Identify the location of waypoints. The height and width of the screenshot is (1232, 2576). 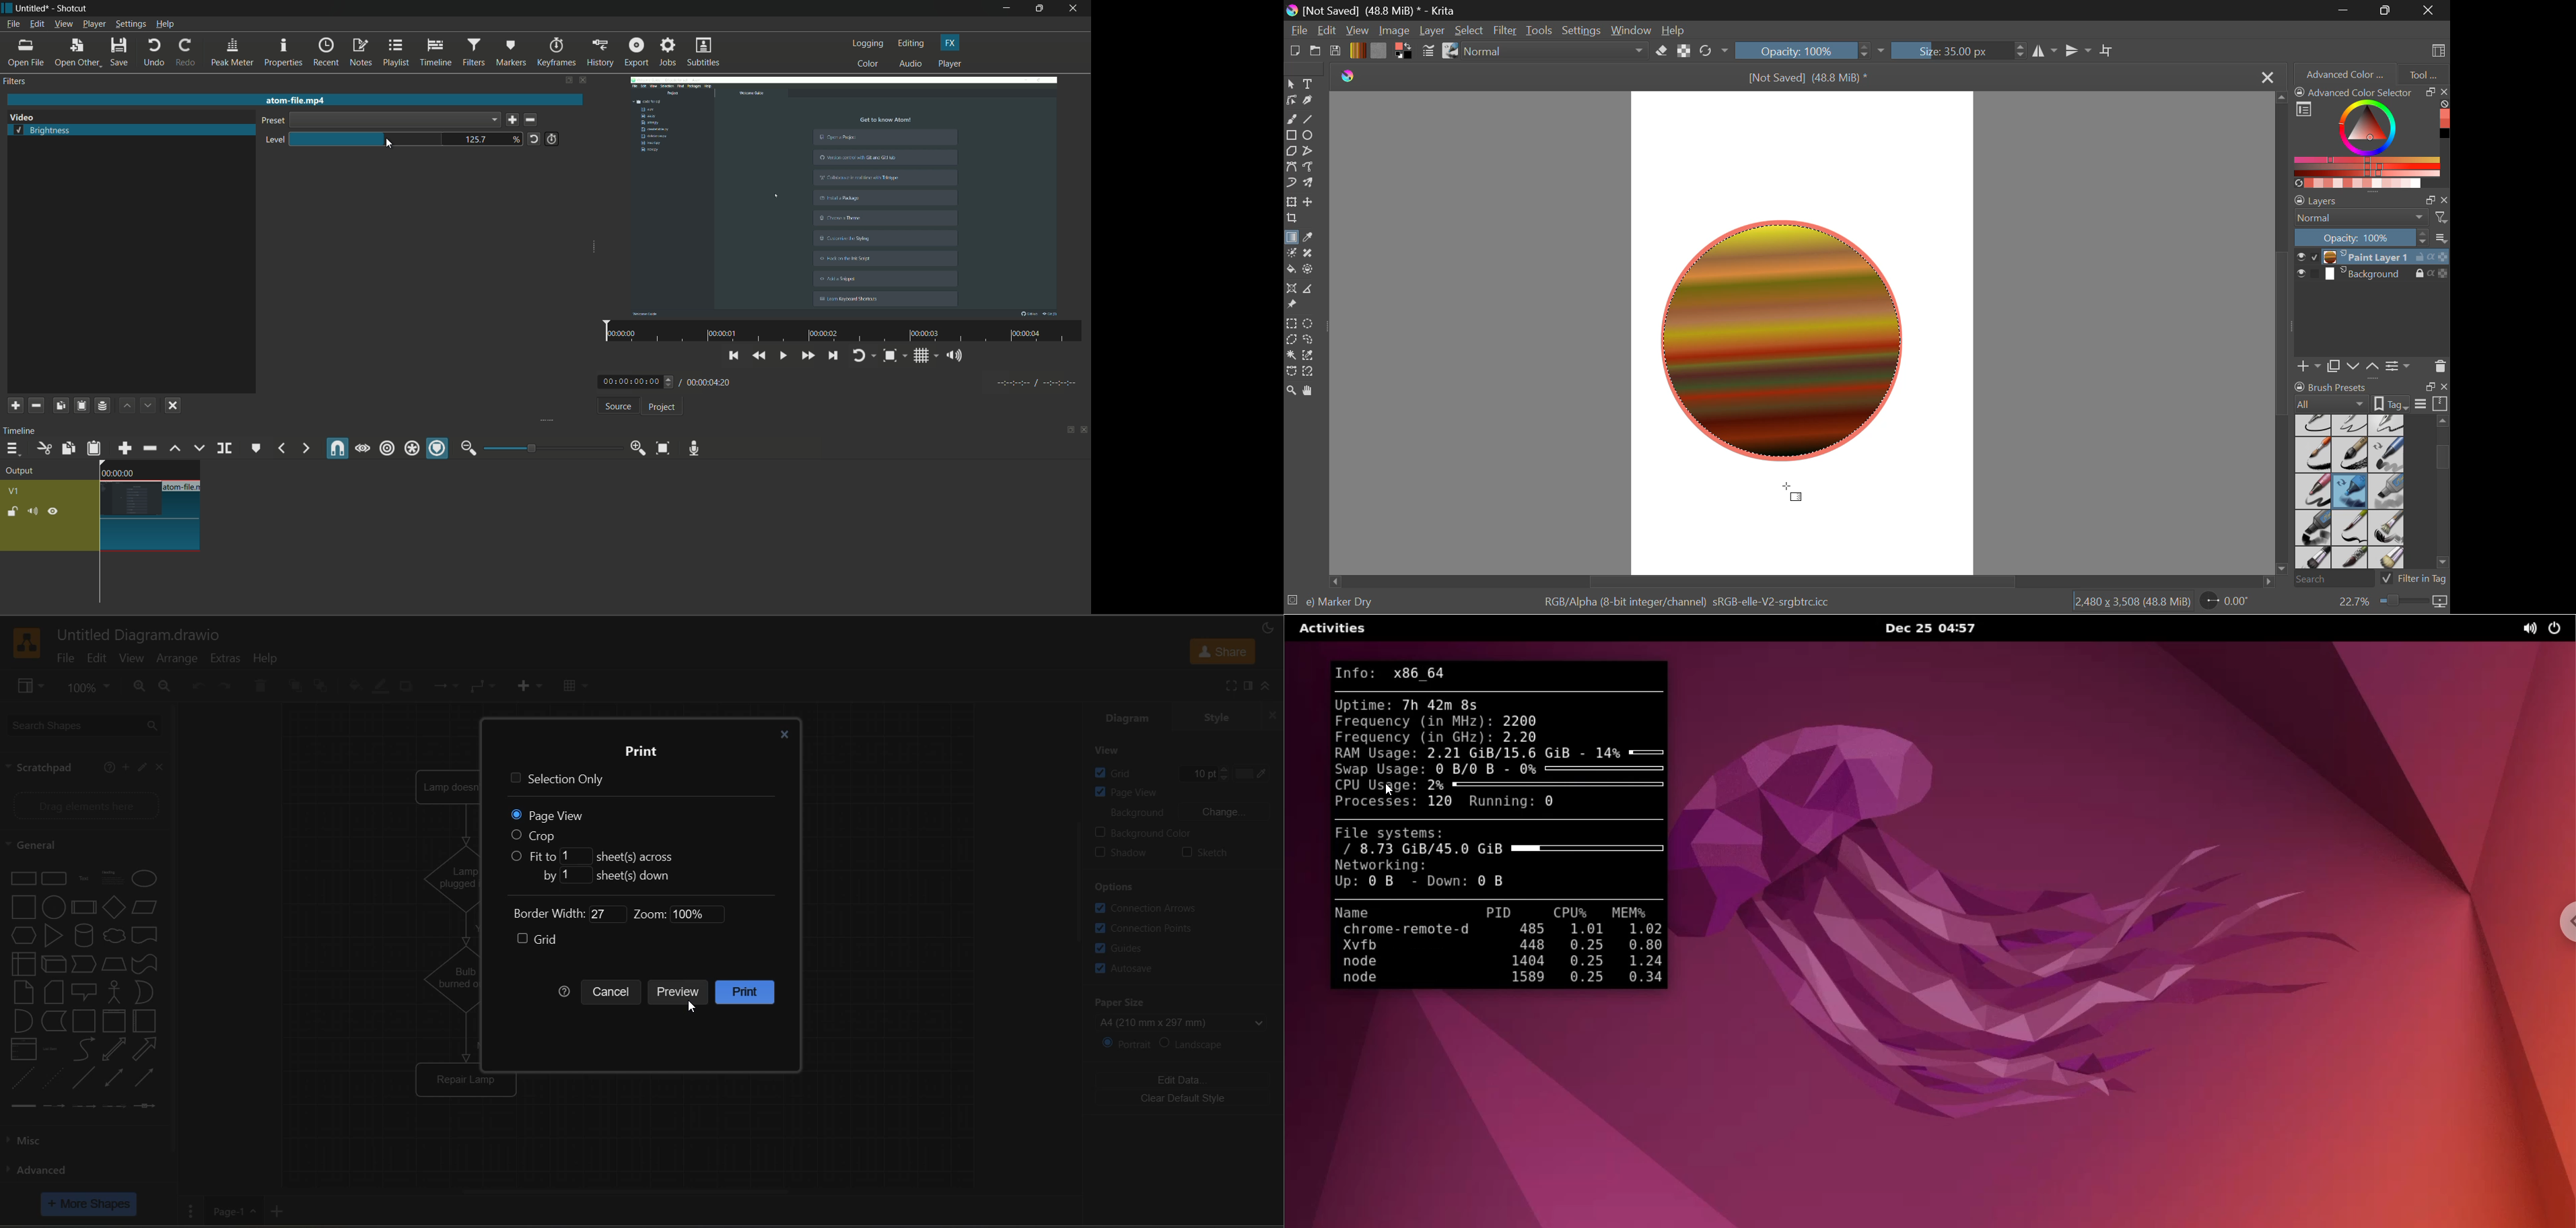
(485, 687).